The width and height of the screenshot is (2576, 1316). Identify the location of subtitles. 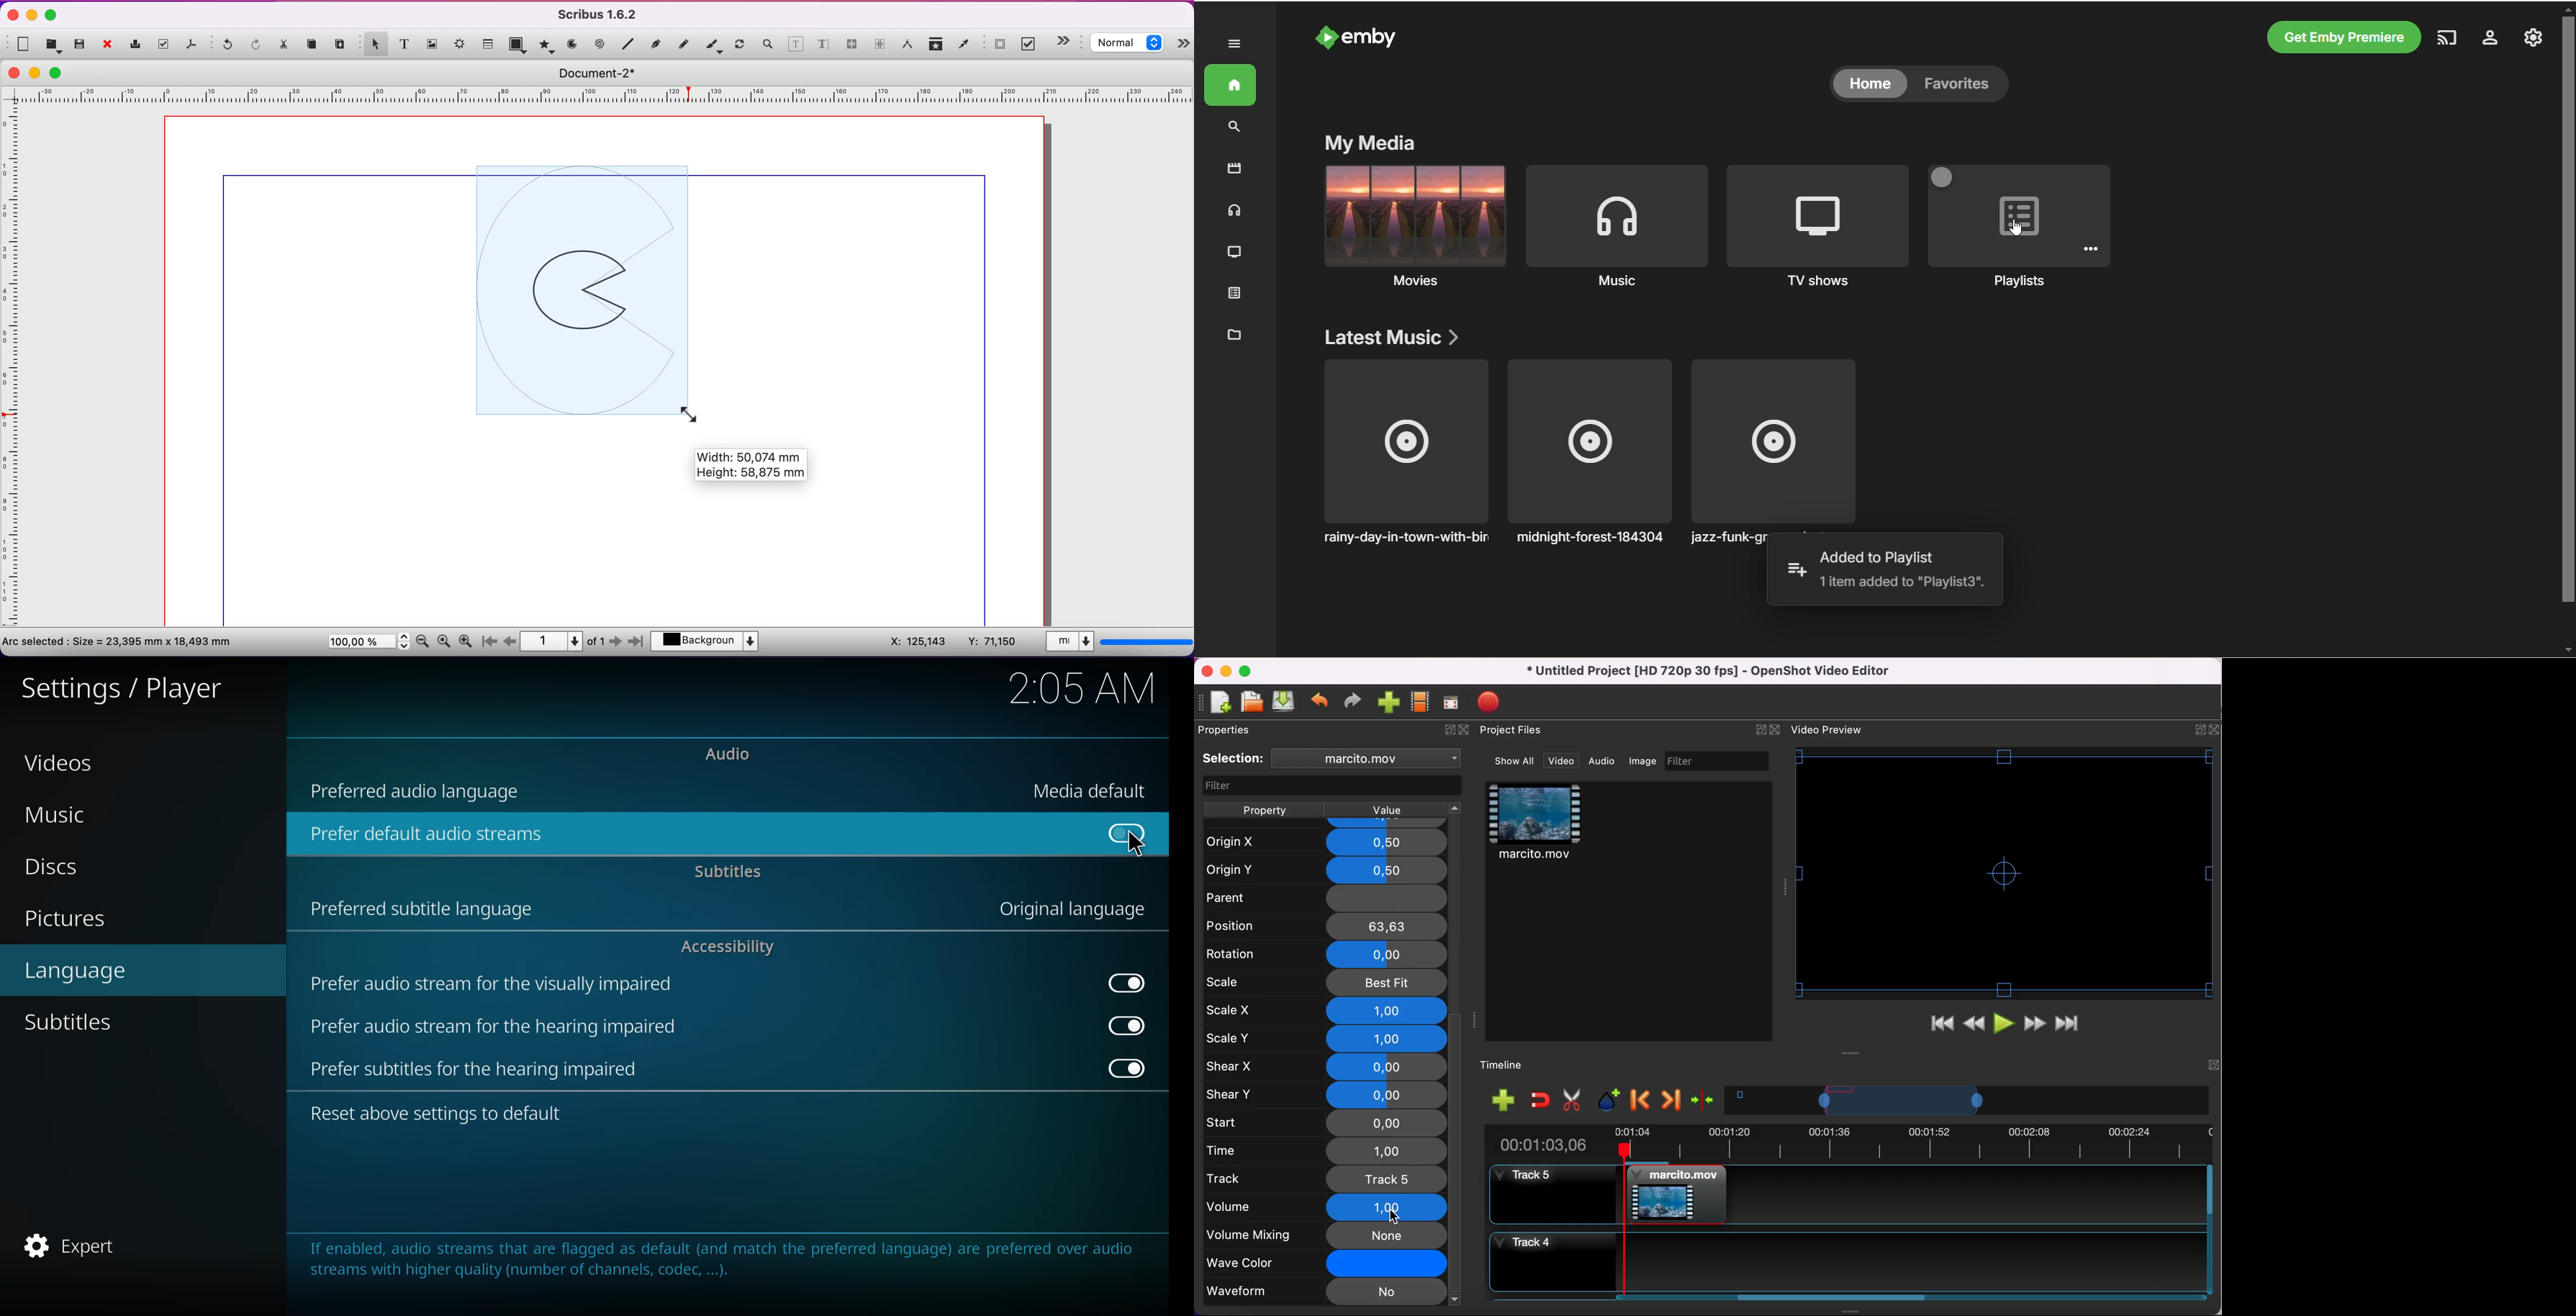
(75, 1022).